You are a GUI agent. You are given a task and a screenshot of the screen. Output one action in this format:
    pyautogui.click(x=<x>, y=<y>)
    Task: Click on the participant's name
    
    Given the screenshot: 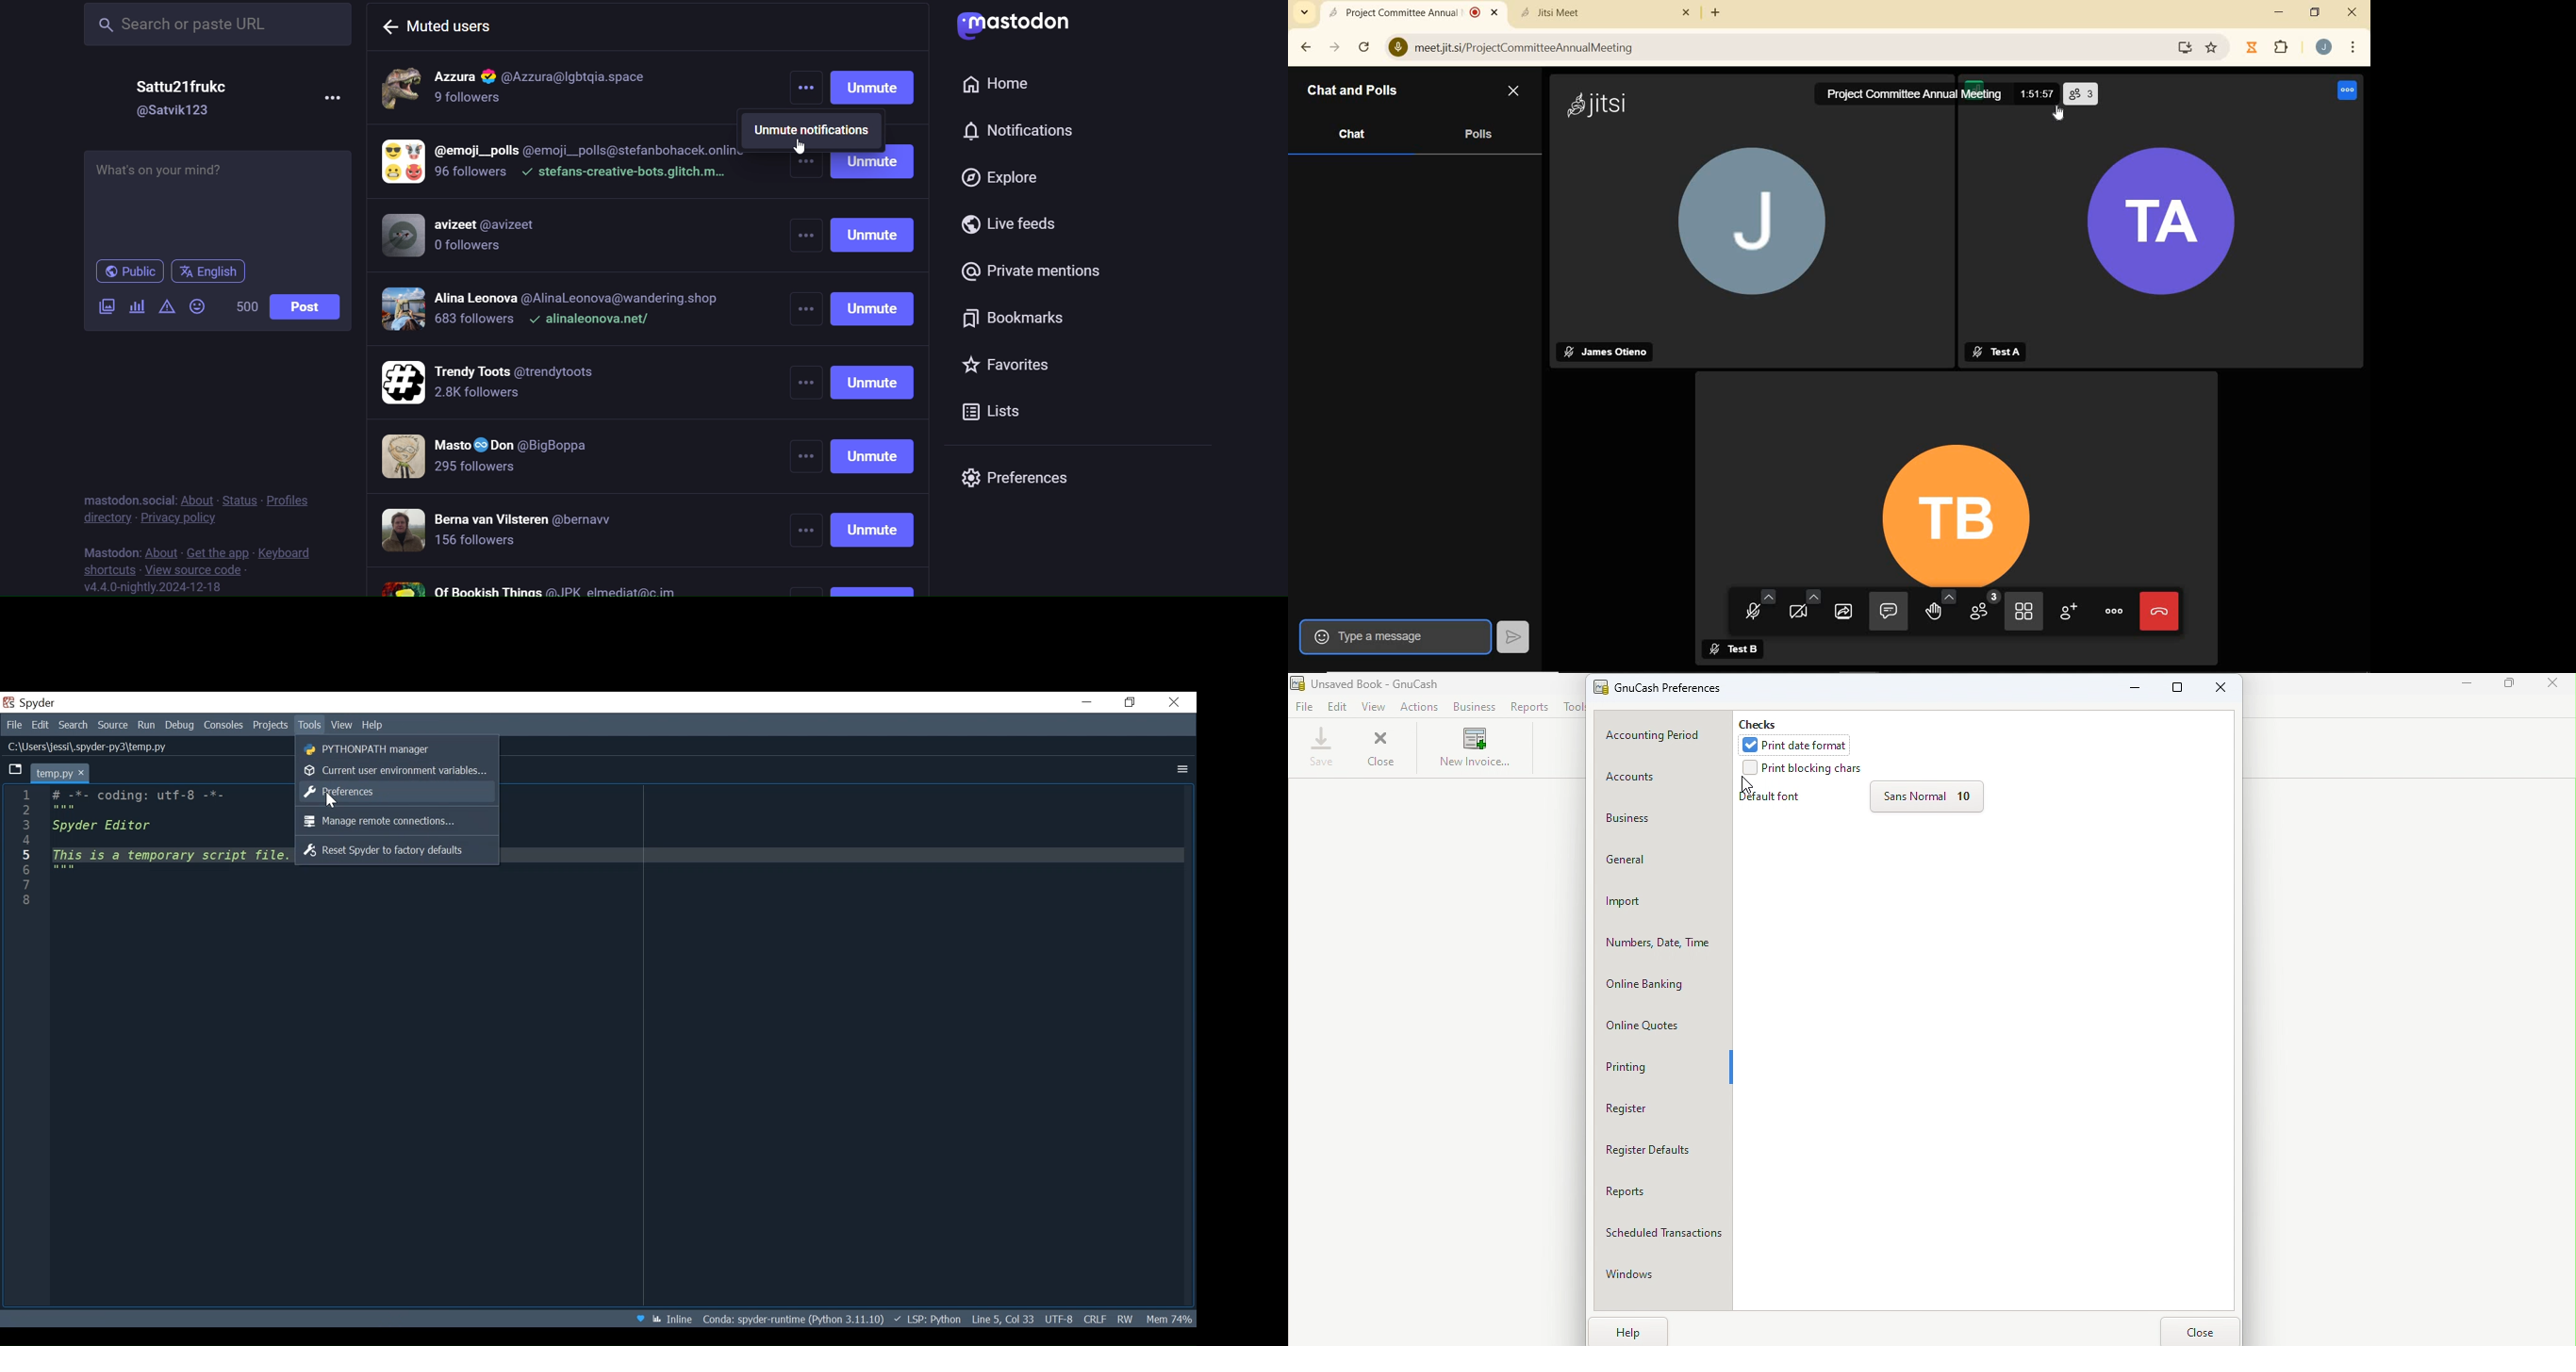 What is the action you would take?
    pyautogui.click(x=1745, y=646)
    